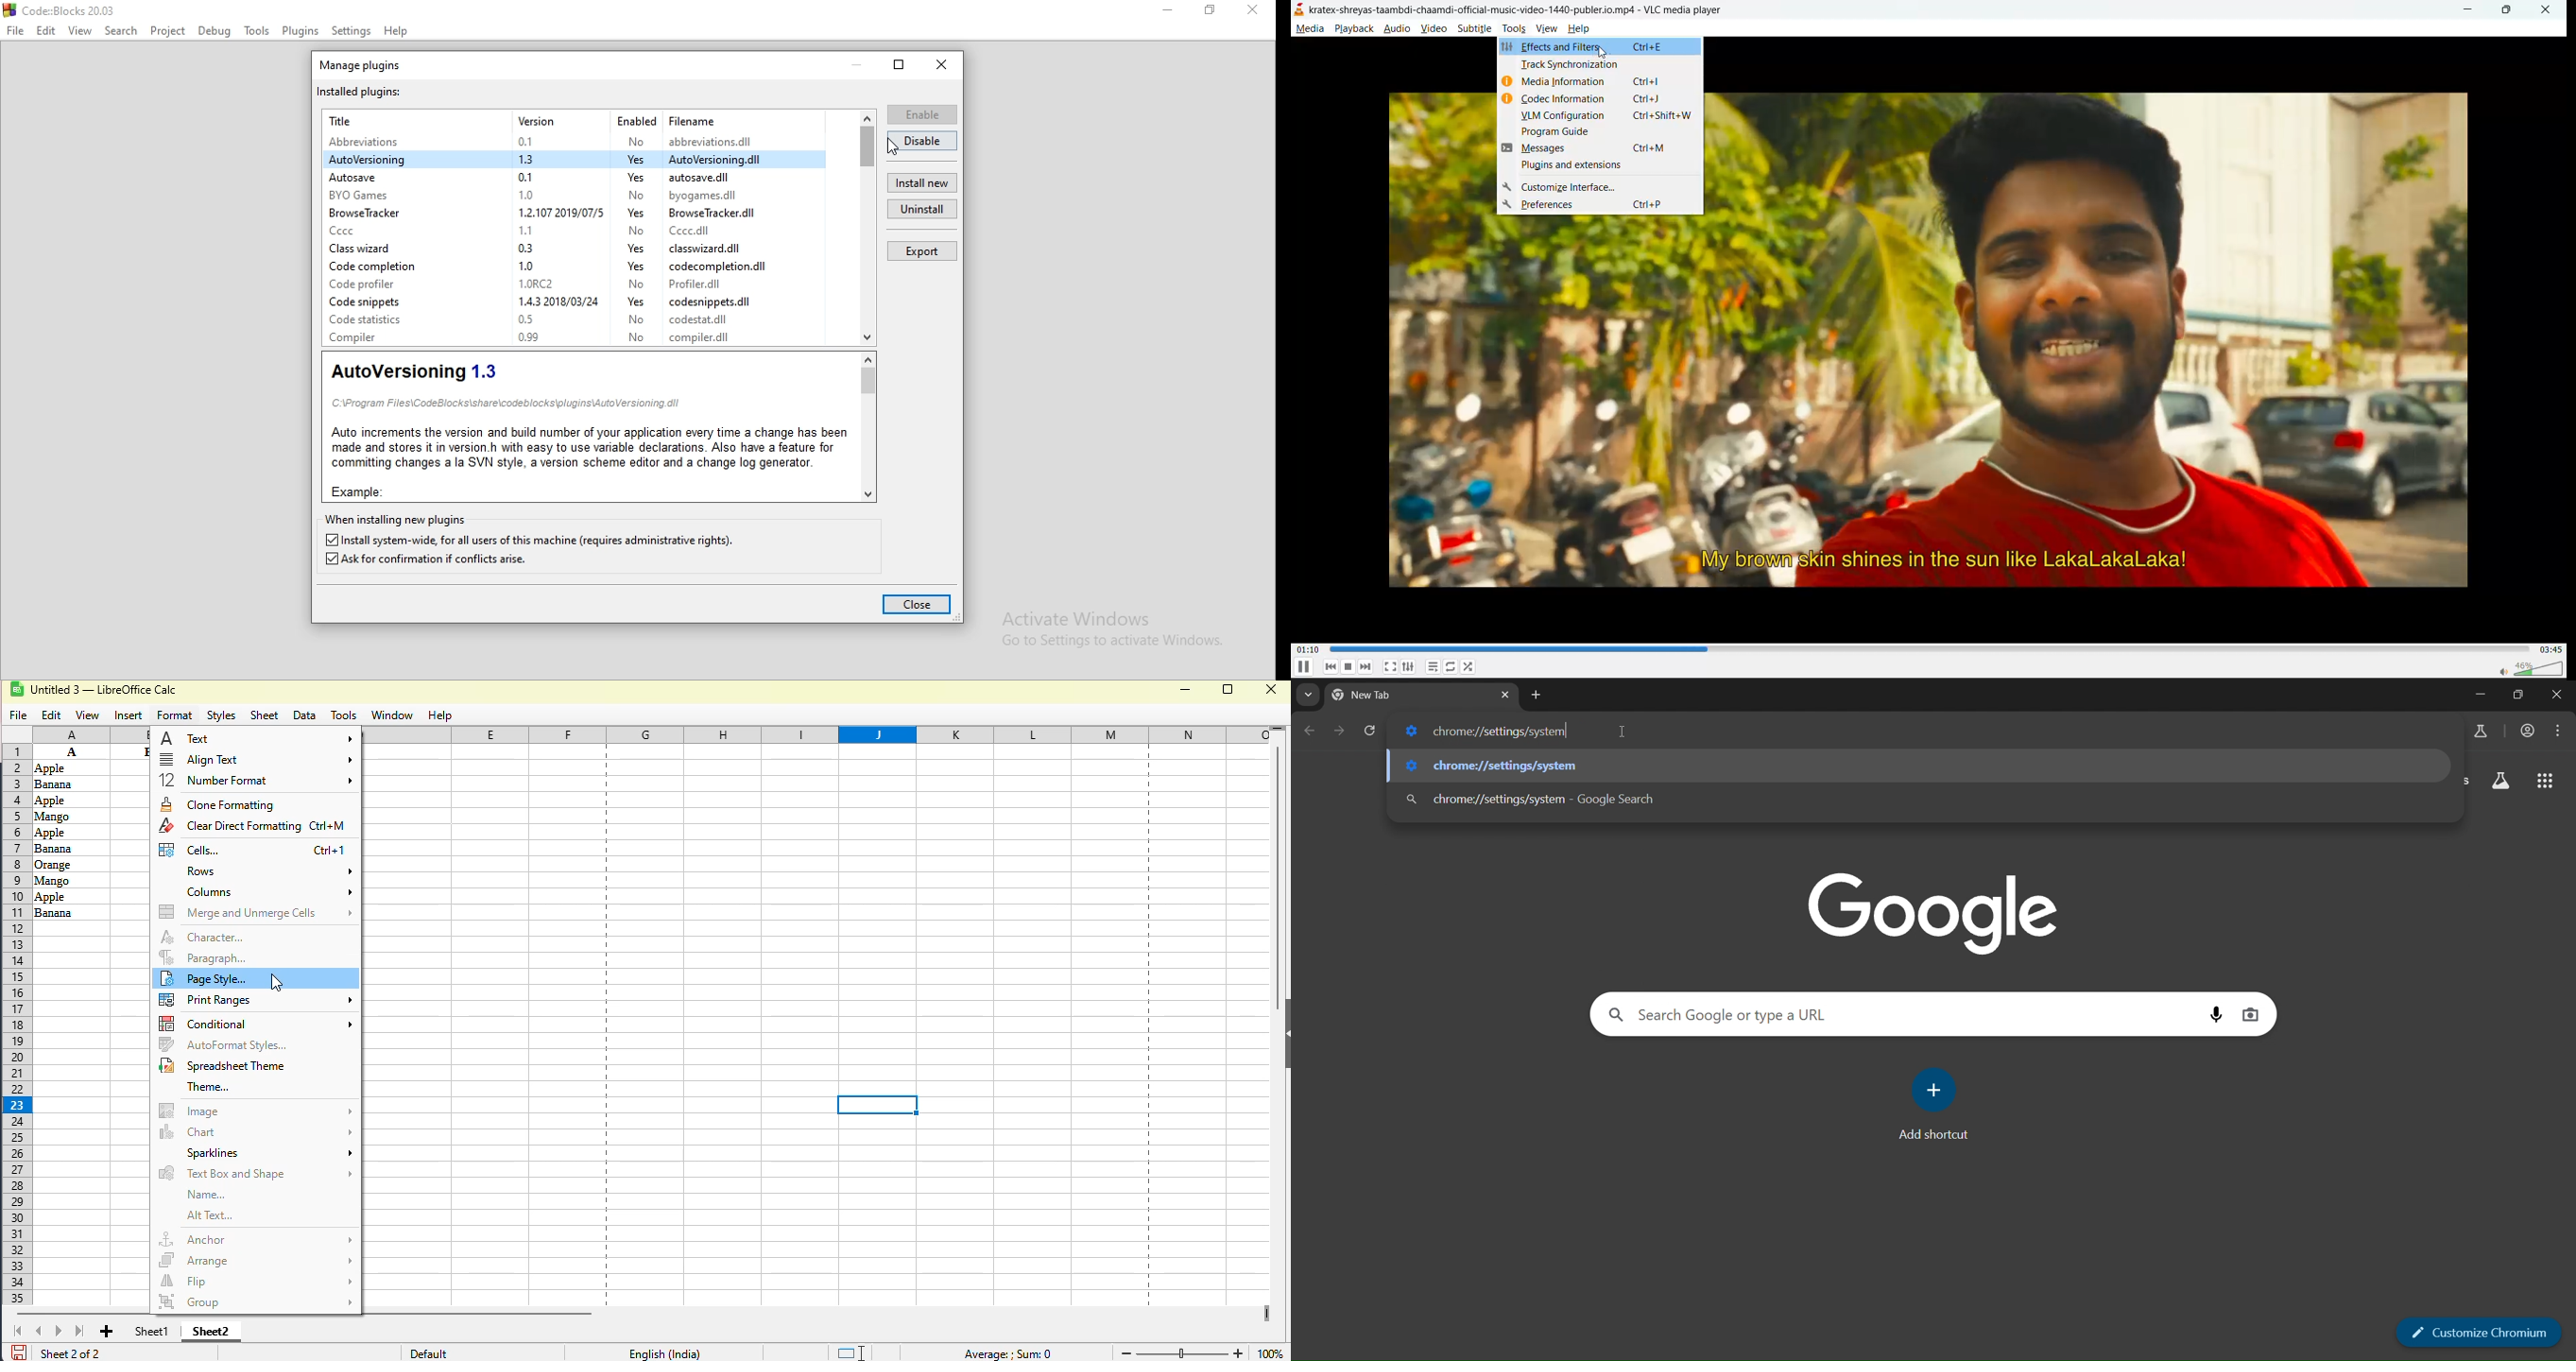 This screenshot has width=2576, height=1372. What do you see at coordinates (1588, 49) in the screenshot?
I see `effects and filters` at bounding box center [1588, 49].